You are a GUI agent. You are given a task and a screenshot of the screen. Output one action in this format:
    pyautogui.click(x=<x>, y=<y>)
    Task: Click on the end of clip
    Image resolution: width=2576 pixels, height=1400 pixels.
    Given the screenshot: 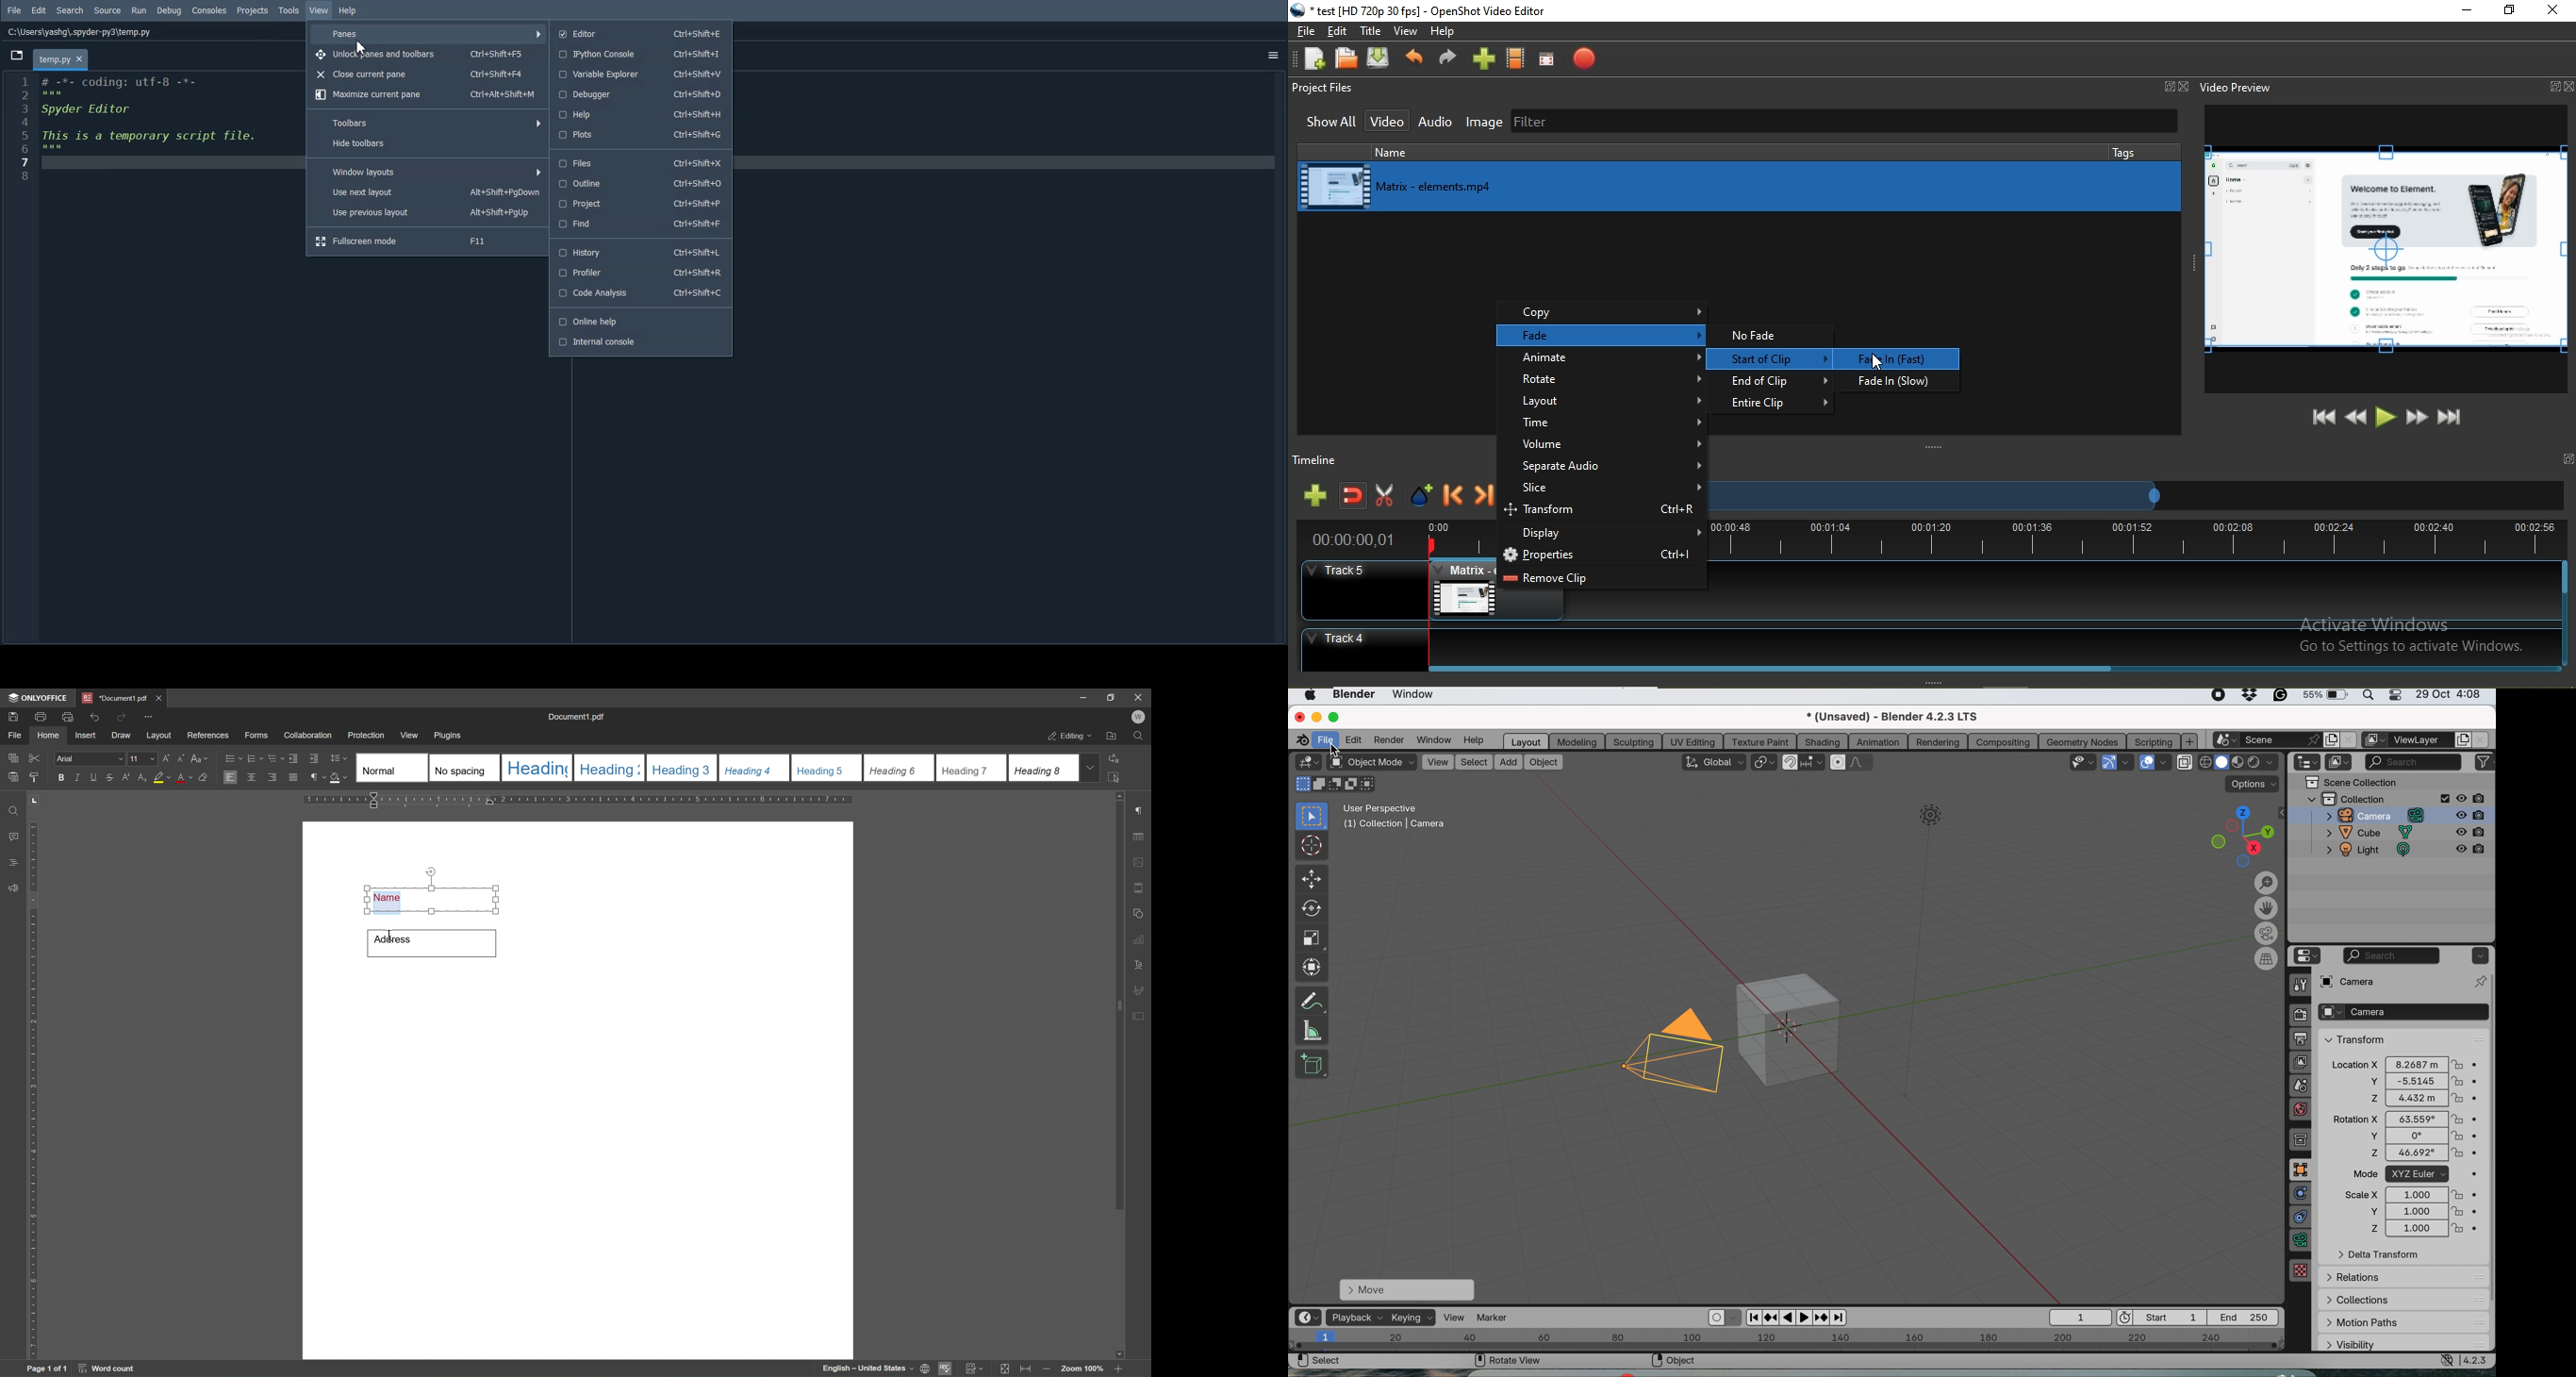 What is the action you would take?
    pyautogui.click(x=1782, y=383)
    